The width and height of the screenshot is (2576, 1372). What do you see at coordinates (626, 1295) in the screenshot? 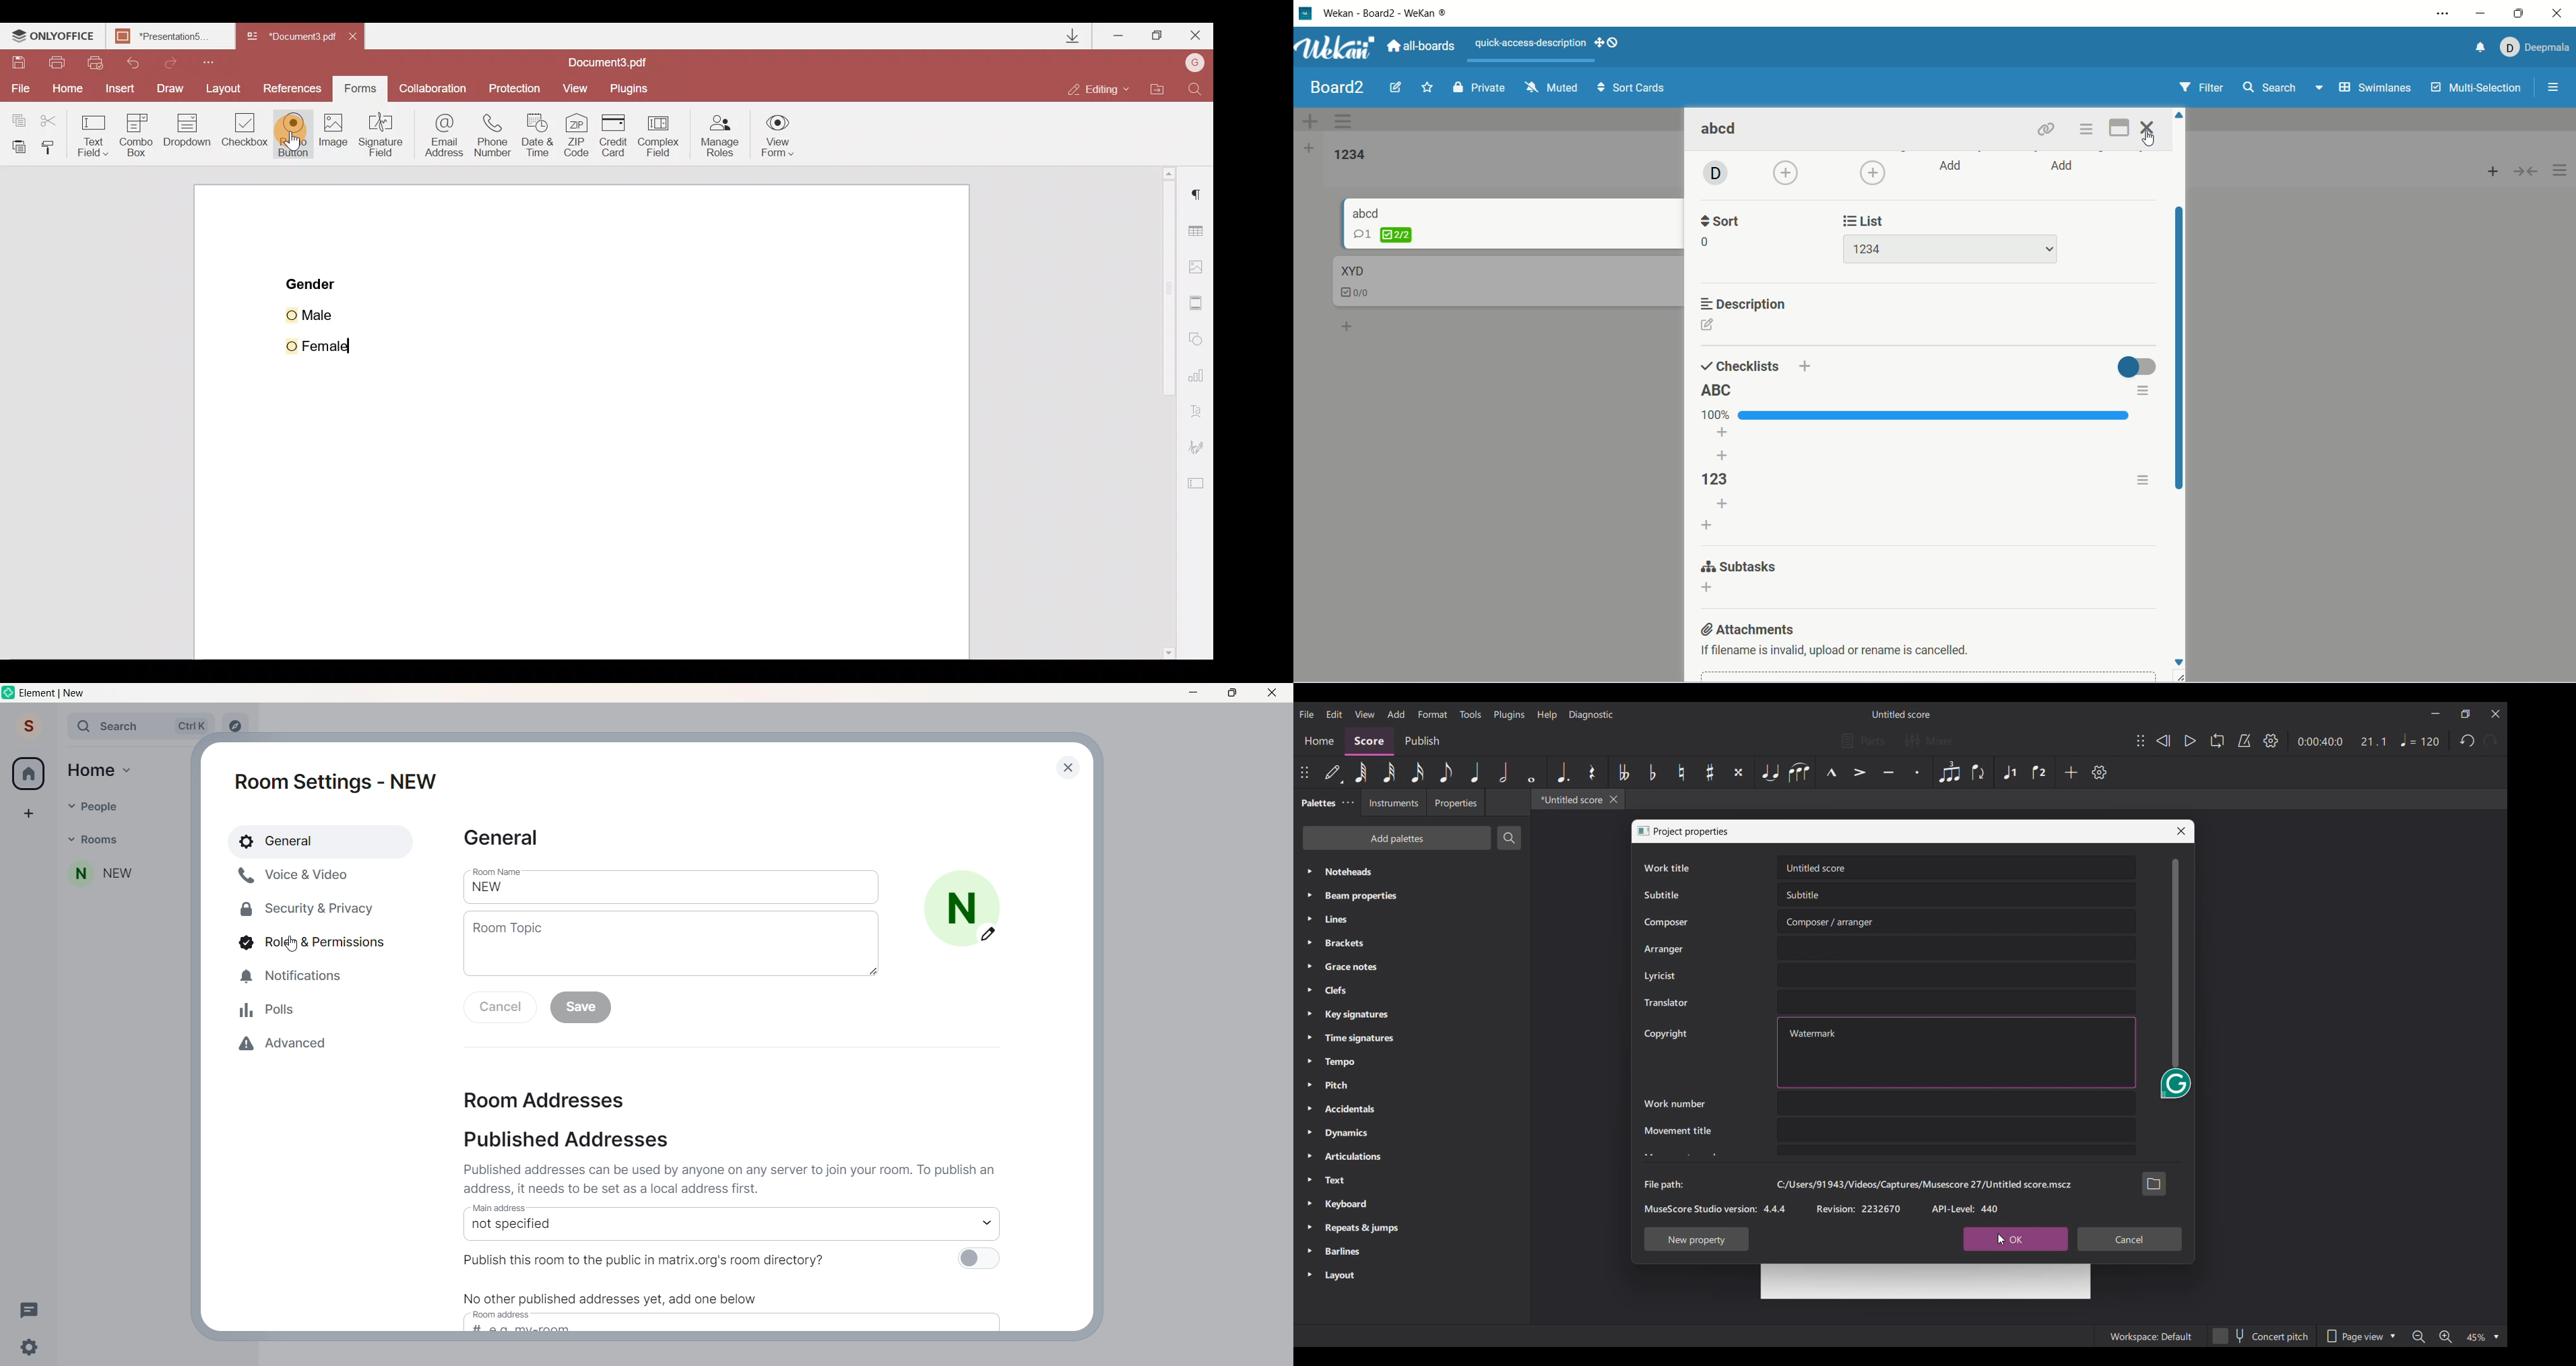
I see `text` at bounding box center [626, 1295].